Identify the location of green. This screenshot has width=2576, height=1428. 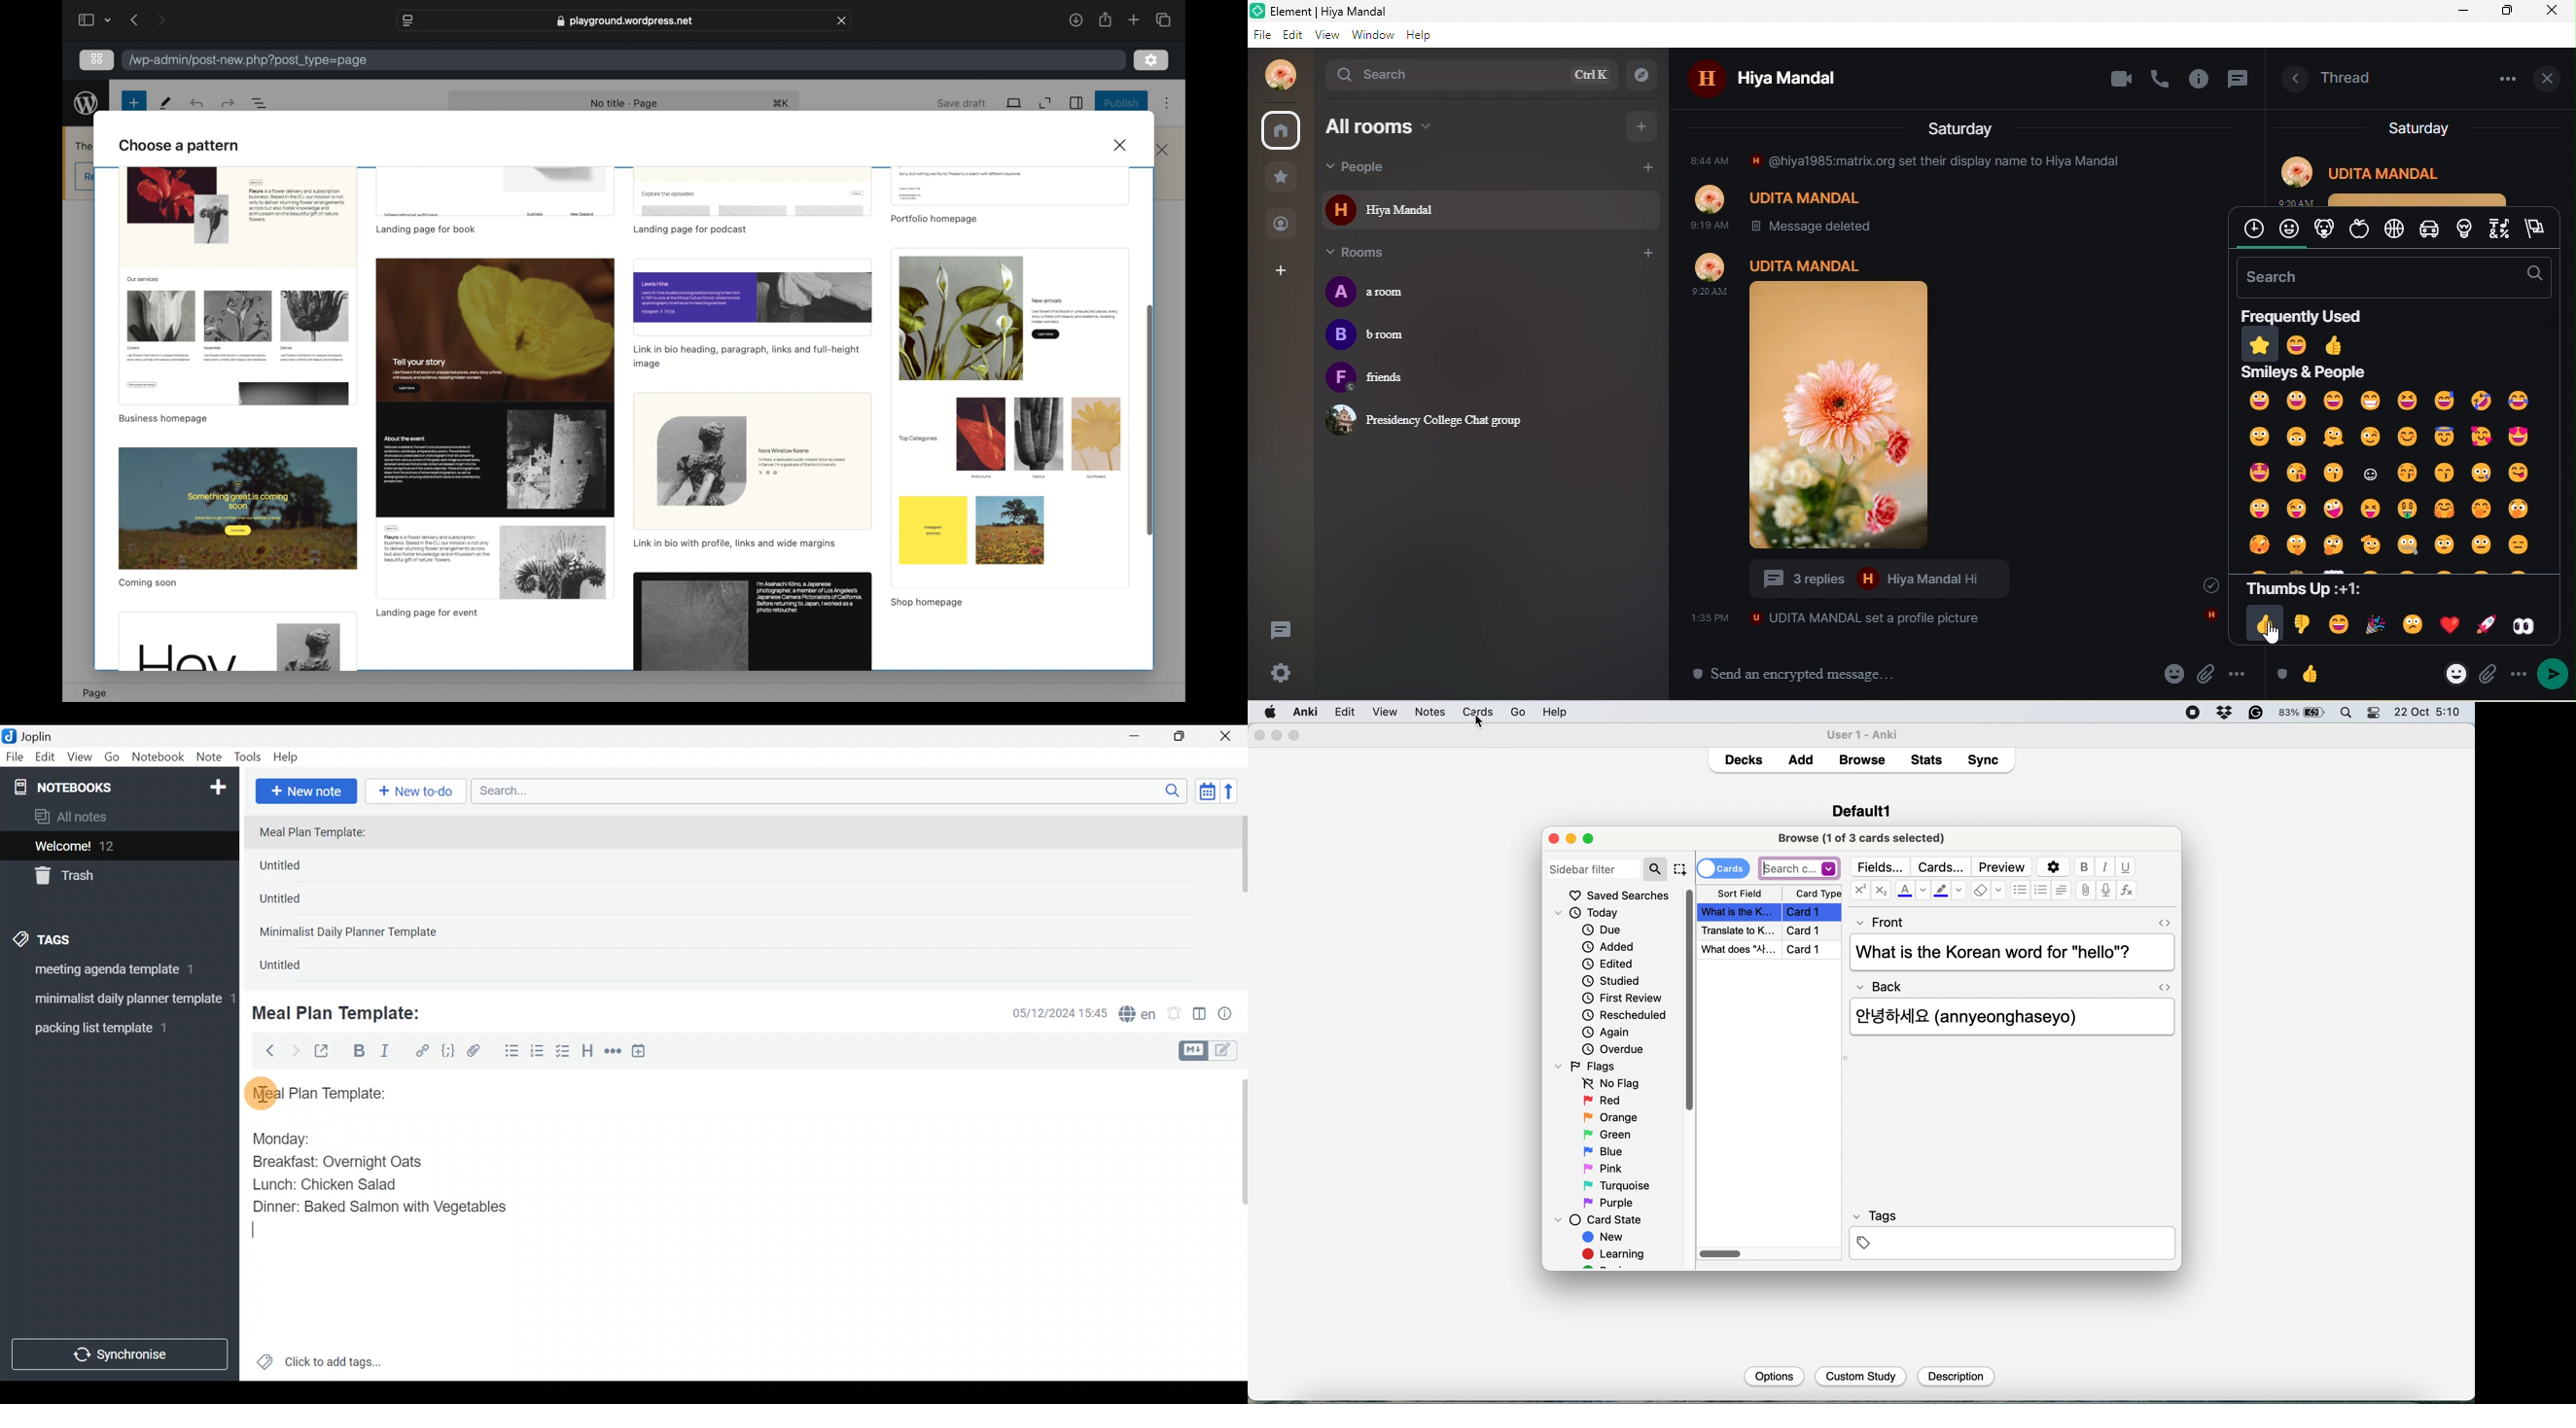
(1614, 1134).